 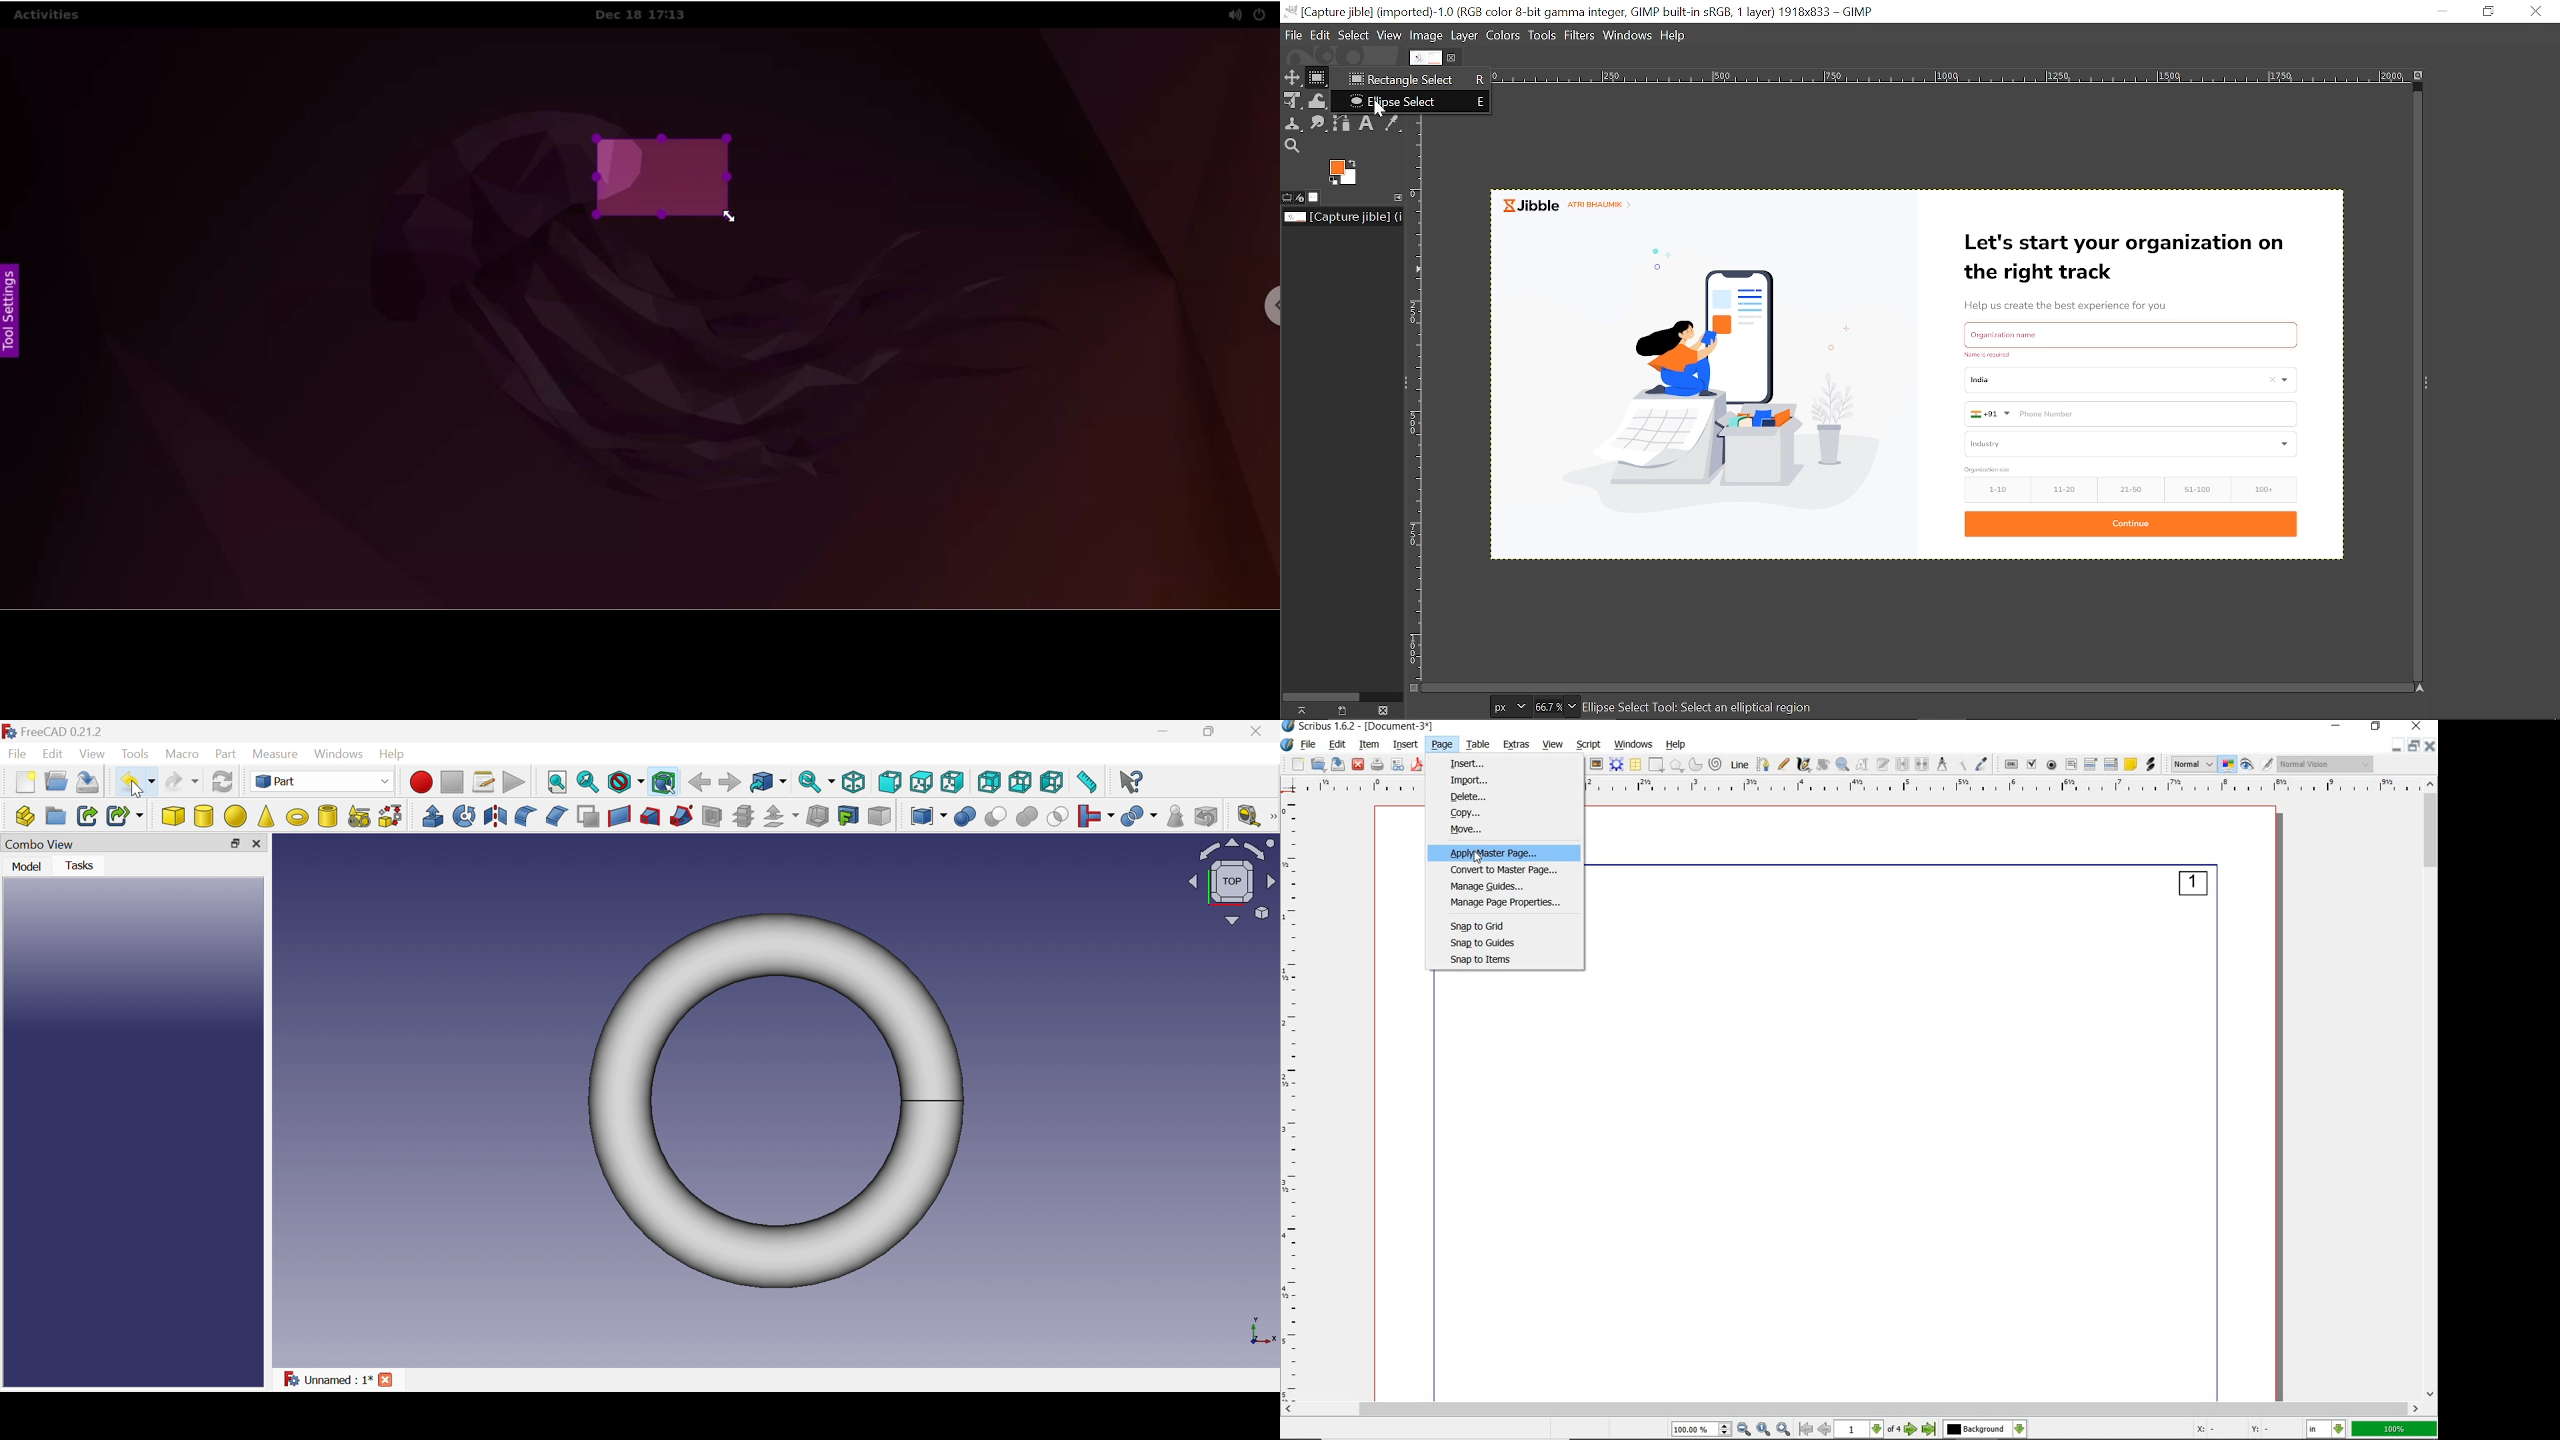 What do you see at coordinates (1553, 743) in the screenshot?
I see `view` at bounding box center [1553, 743].